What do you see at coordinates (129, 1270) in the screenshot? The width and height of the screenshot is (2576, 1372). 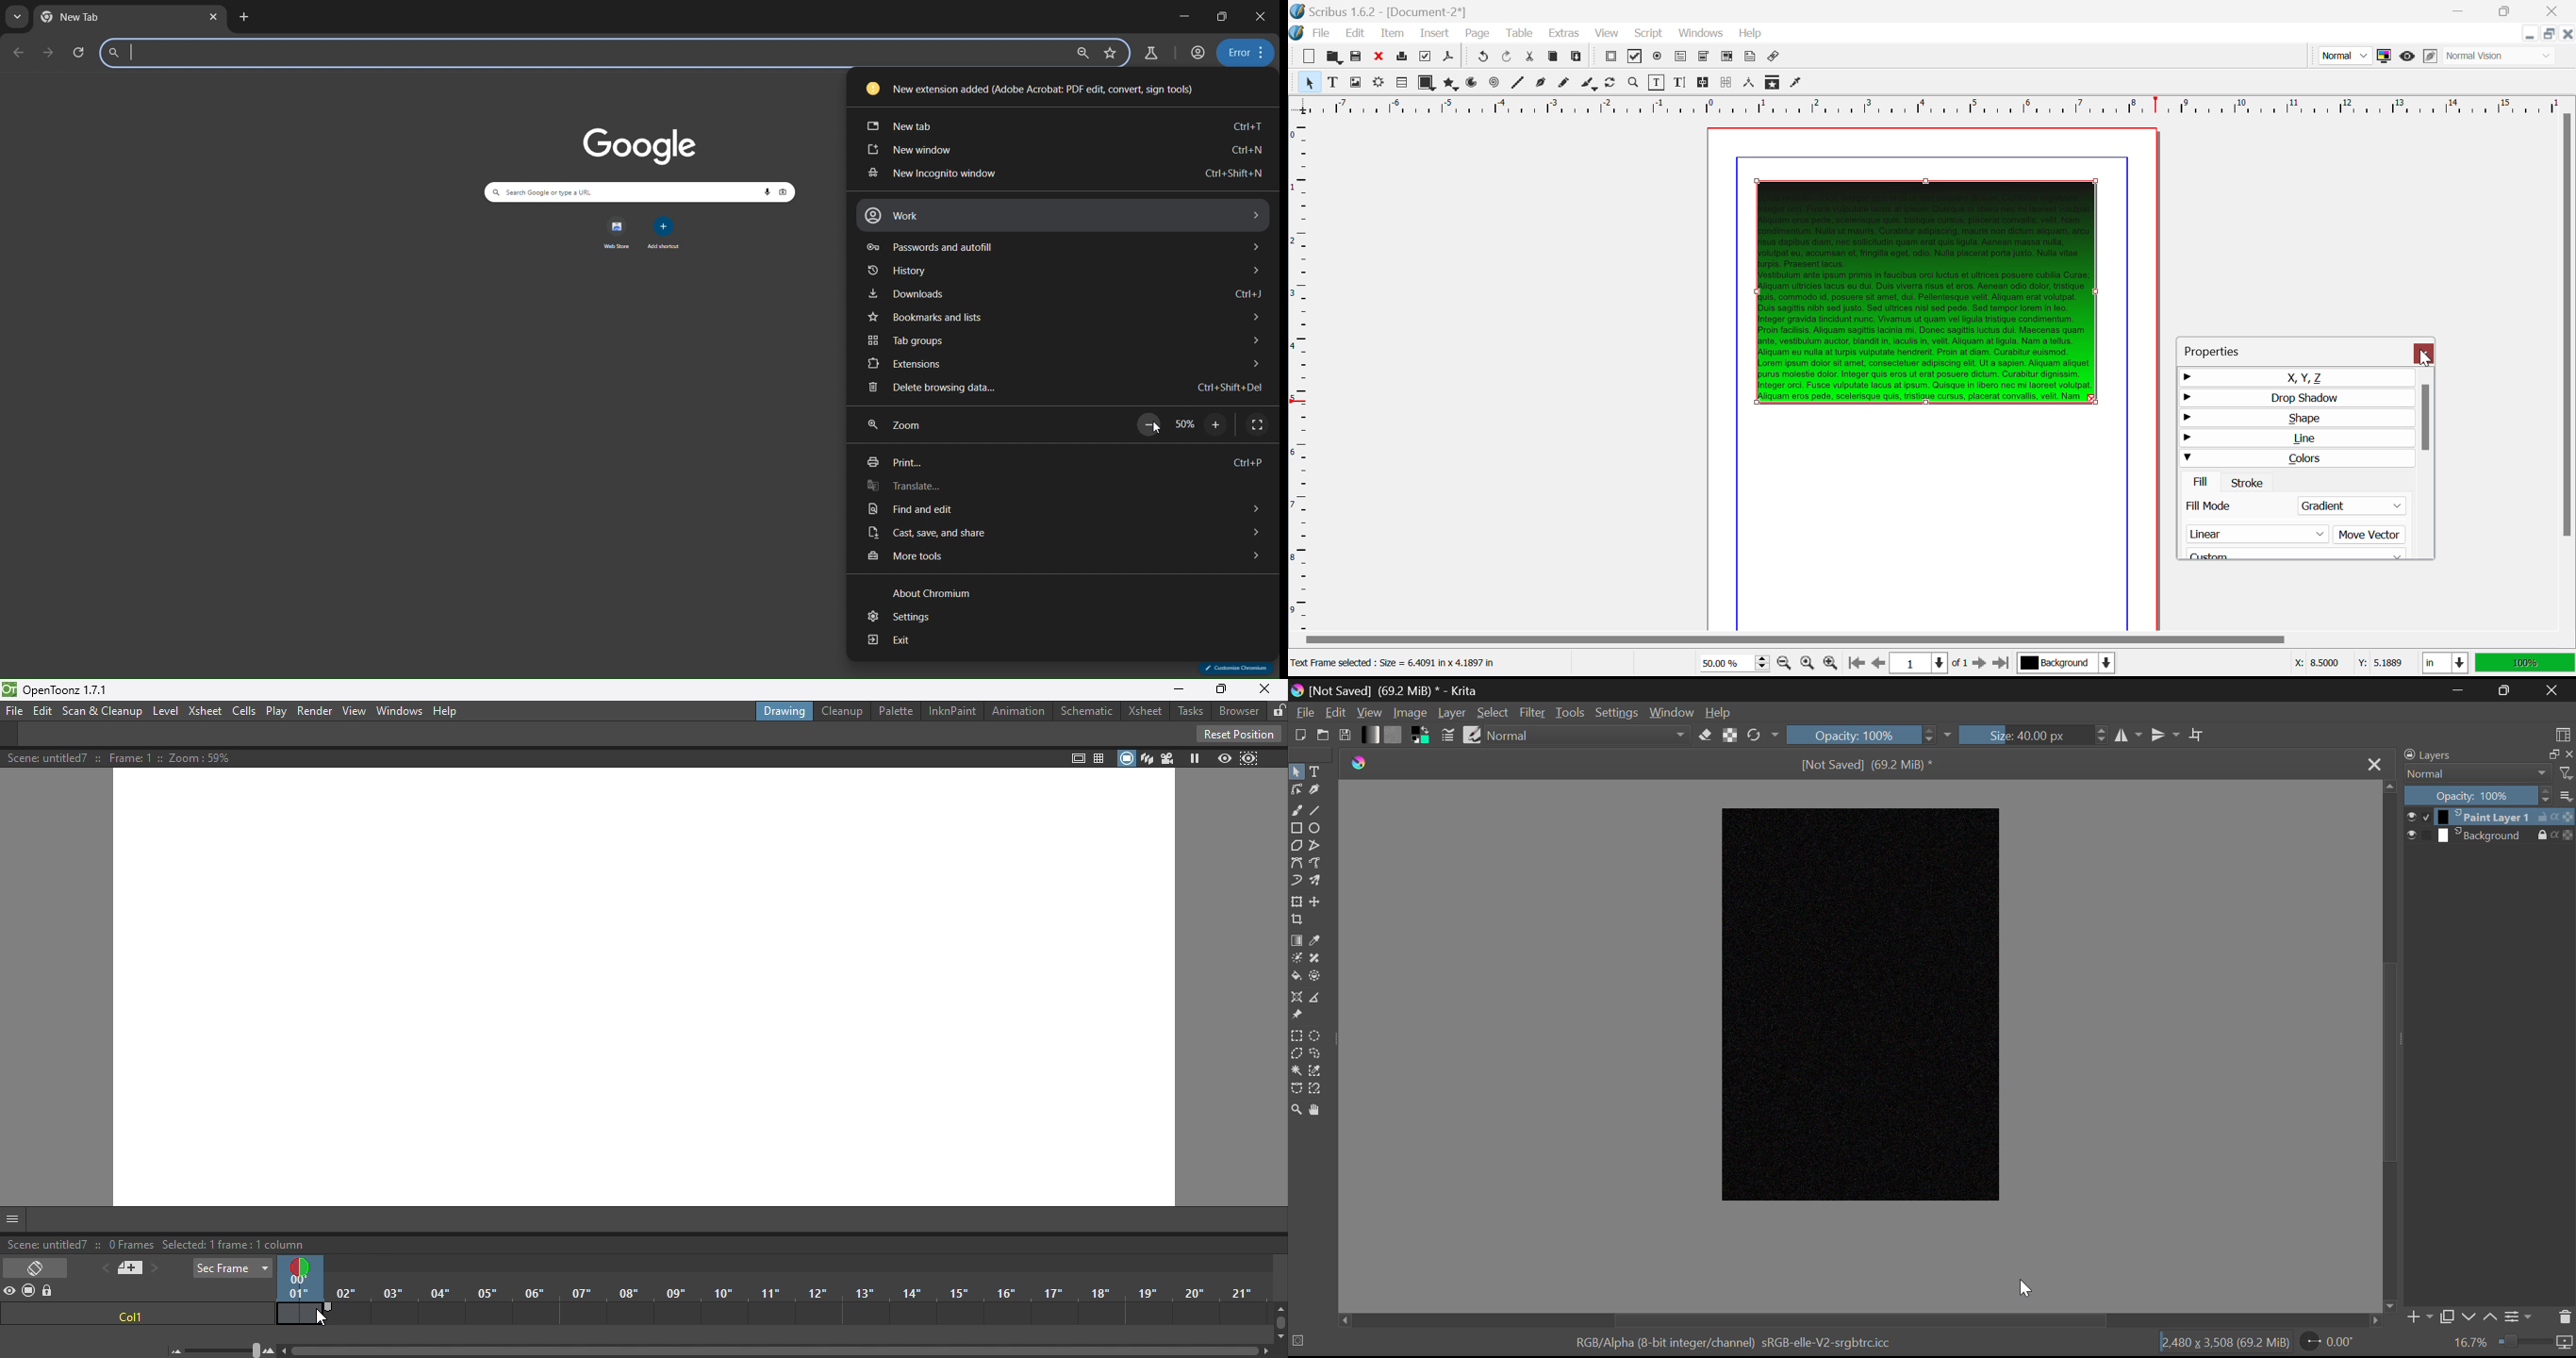 I see `New memo` at bounding box center [129, 1270].